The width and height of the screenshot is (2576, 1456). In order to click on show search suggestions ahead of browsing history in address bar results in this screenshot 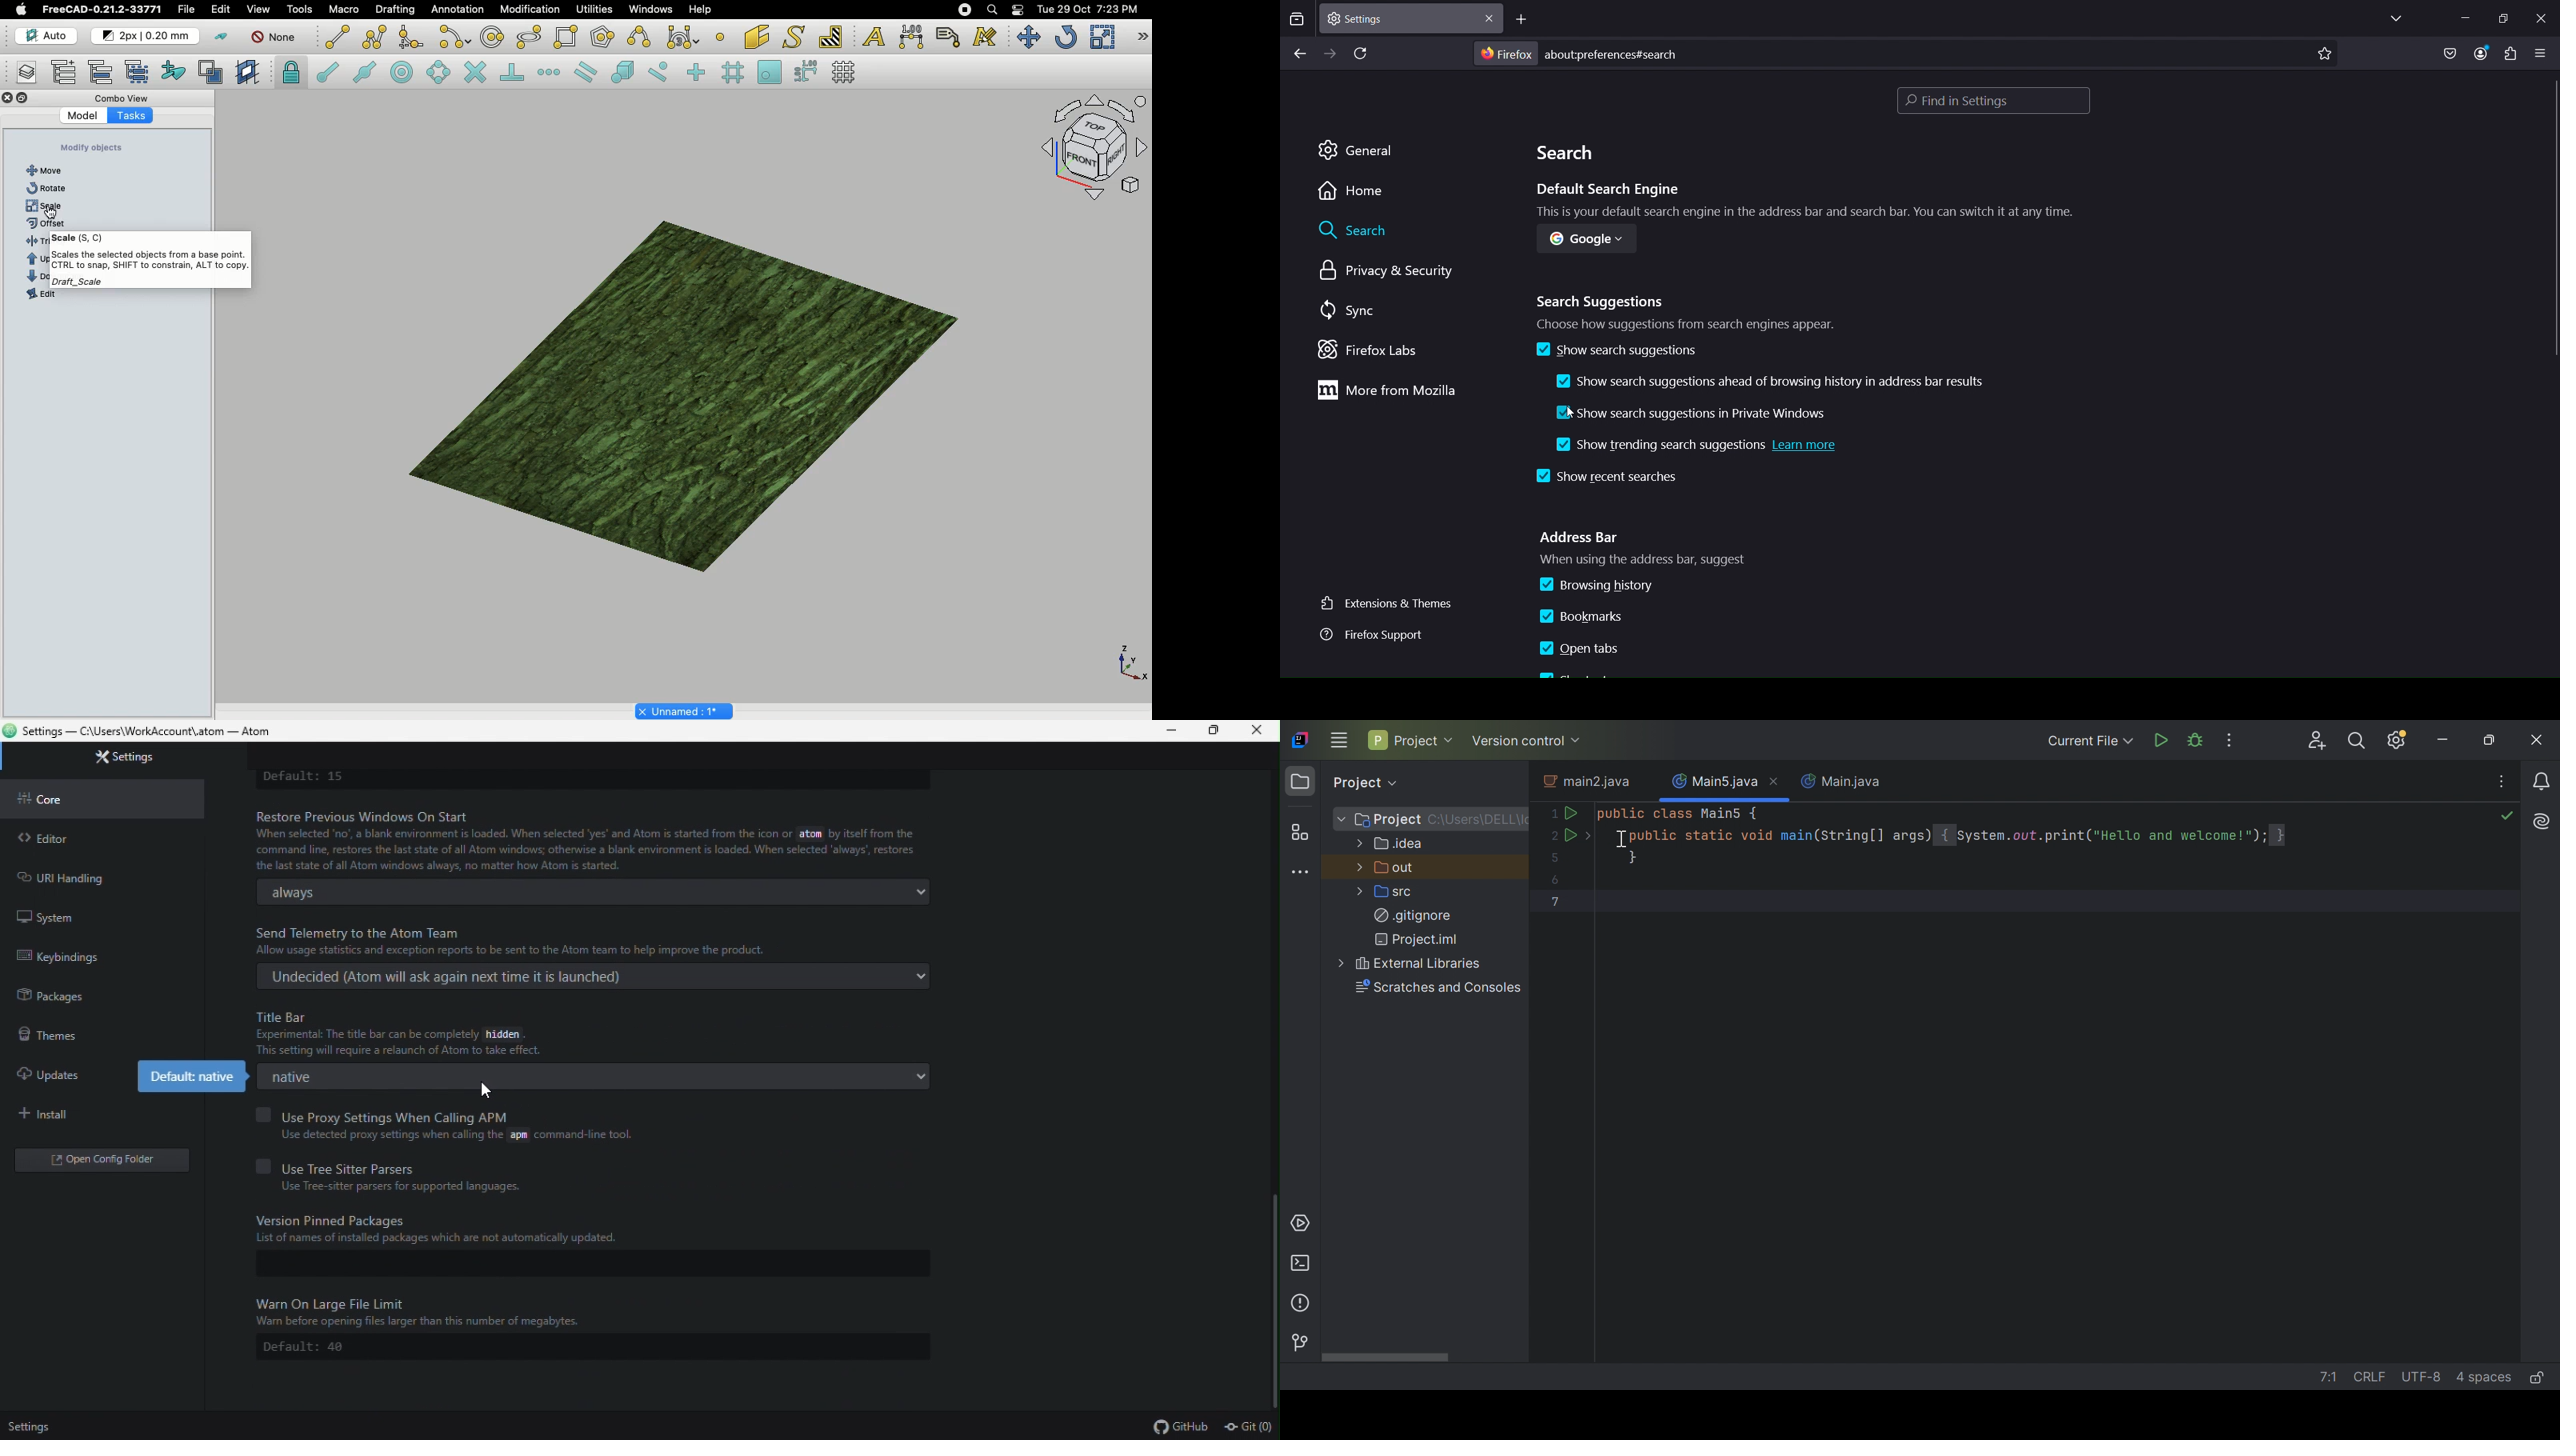, I will do `click(1777, 382)`.